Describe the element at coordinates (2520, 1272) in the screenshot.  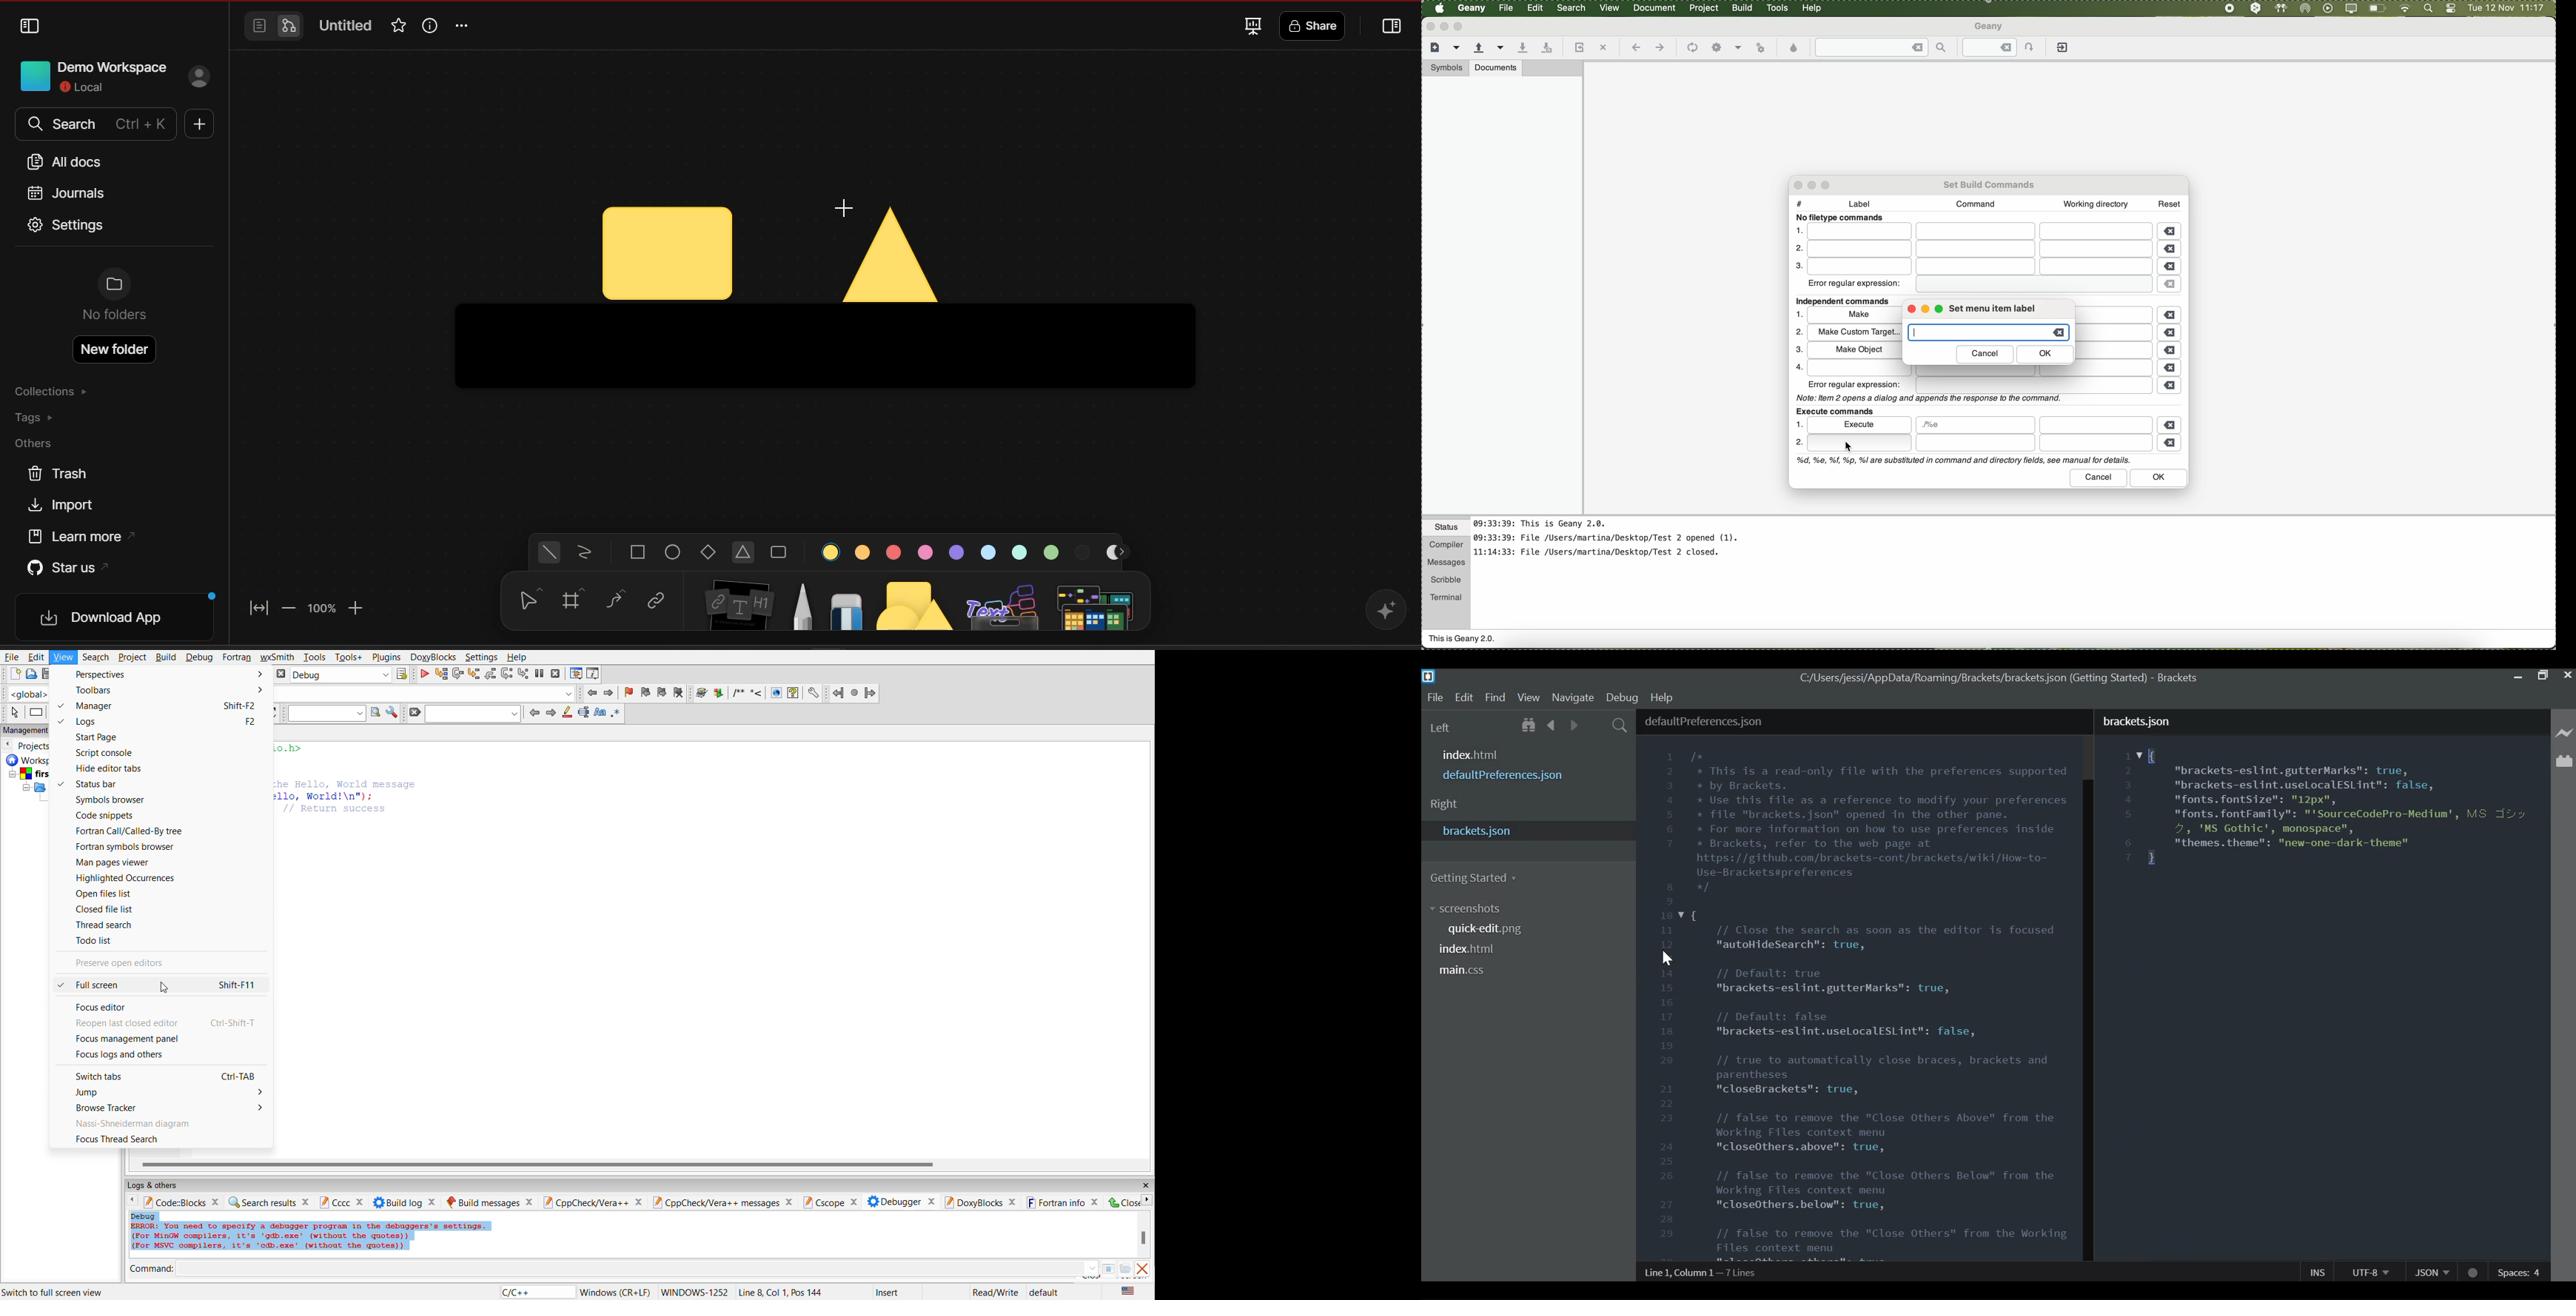
I see `Spaces: 4` at that location.